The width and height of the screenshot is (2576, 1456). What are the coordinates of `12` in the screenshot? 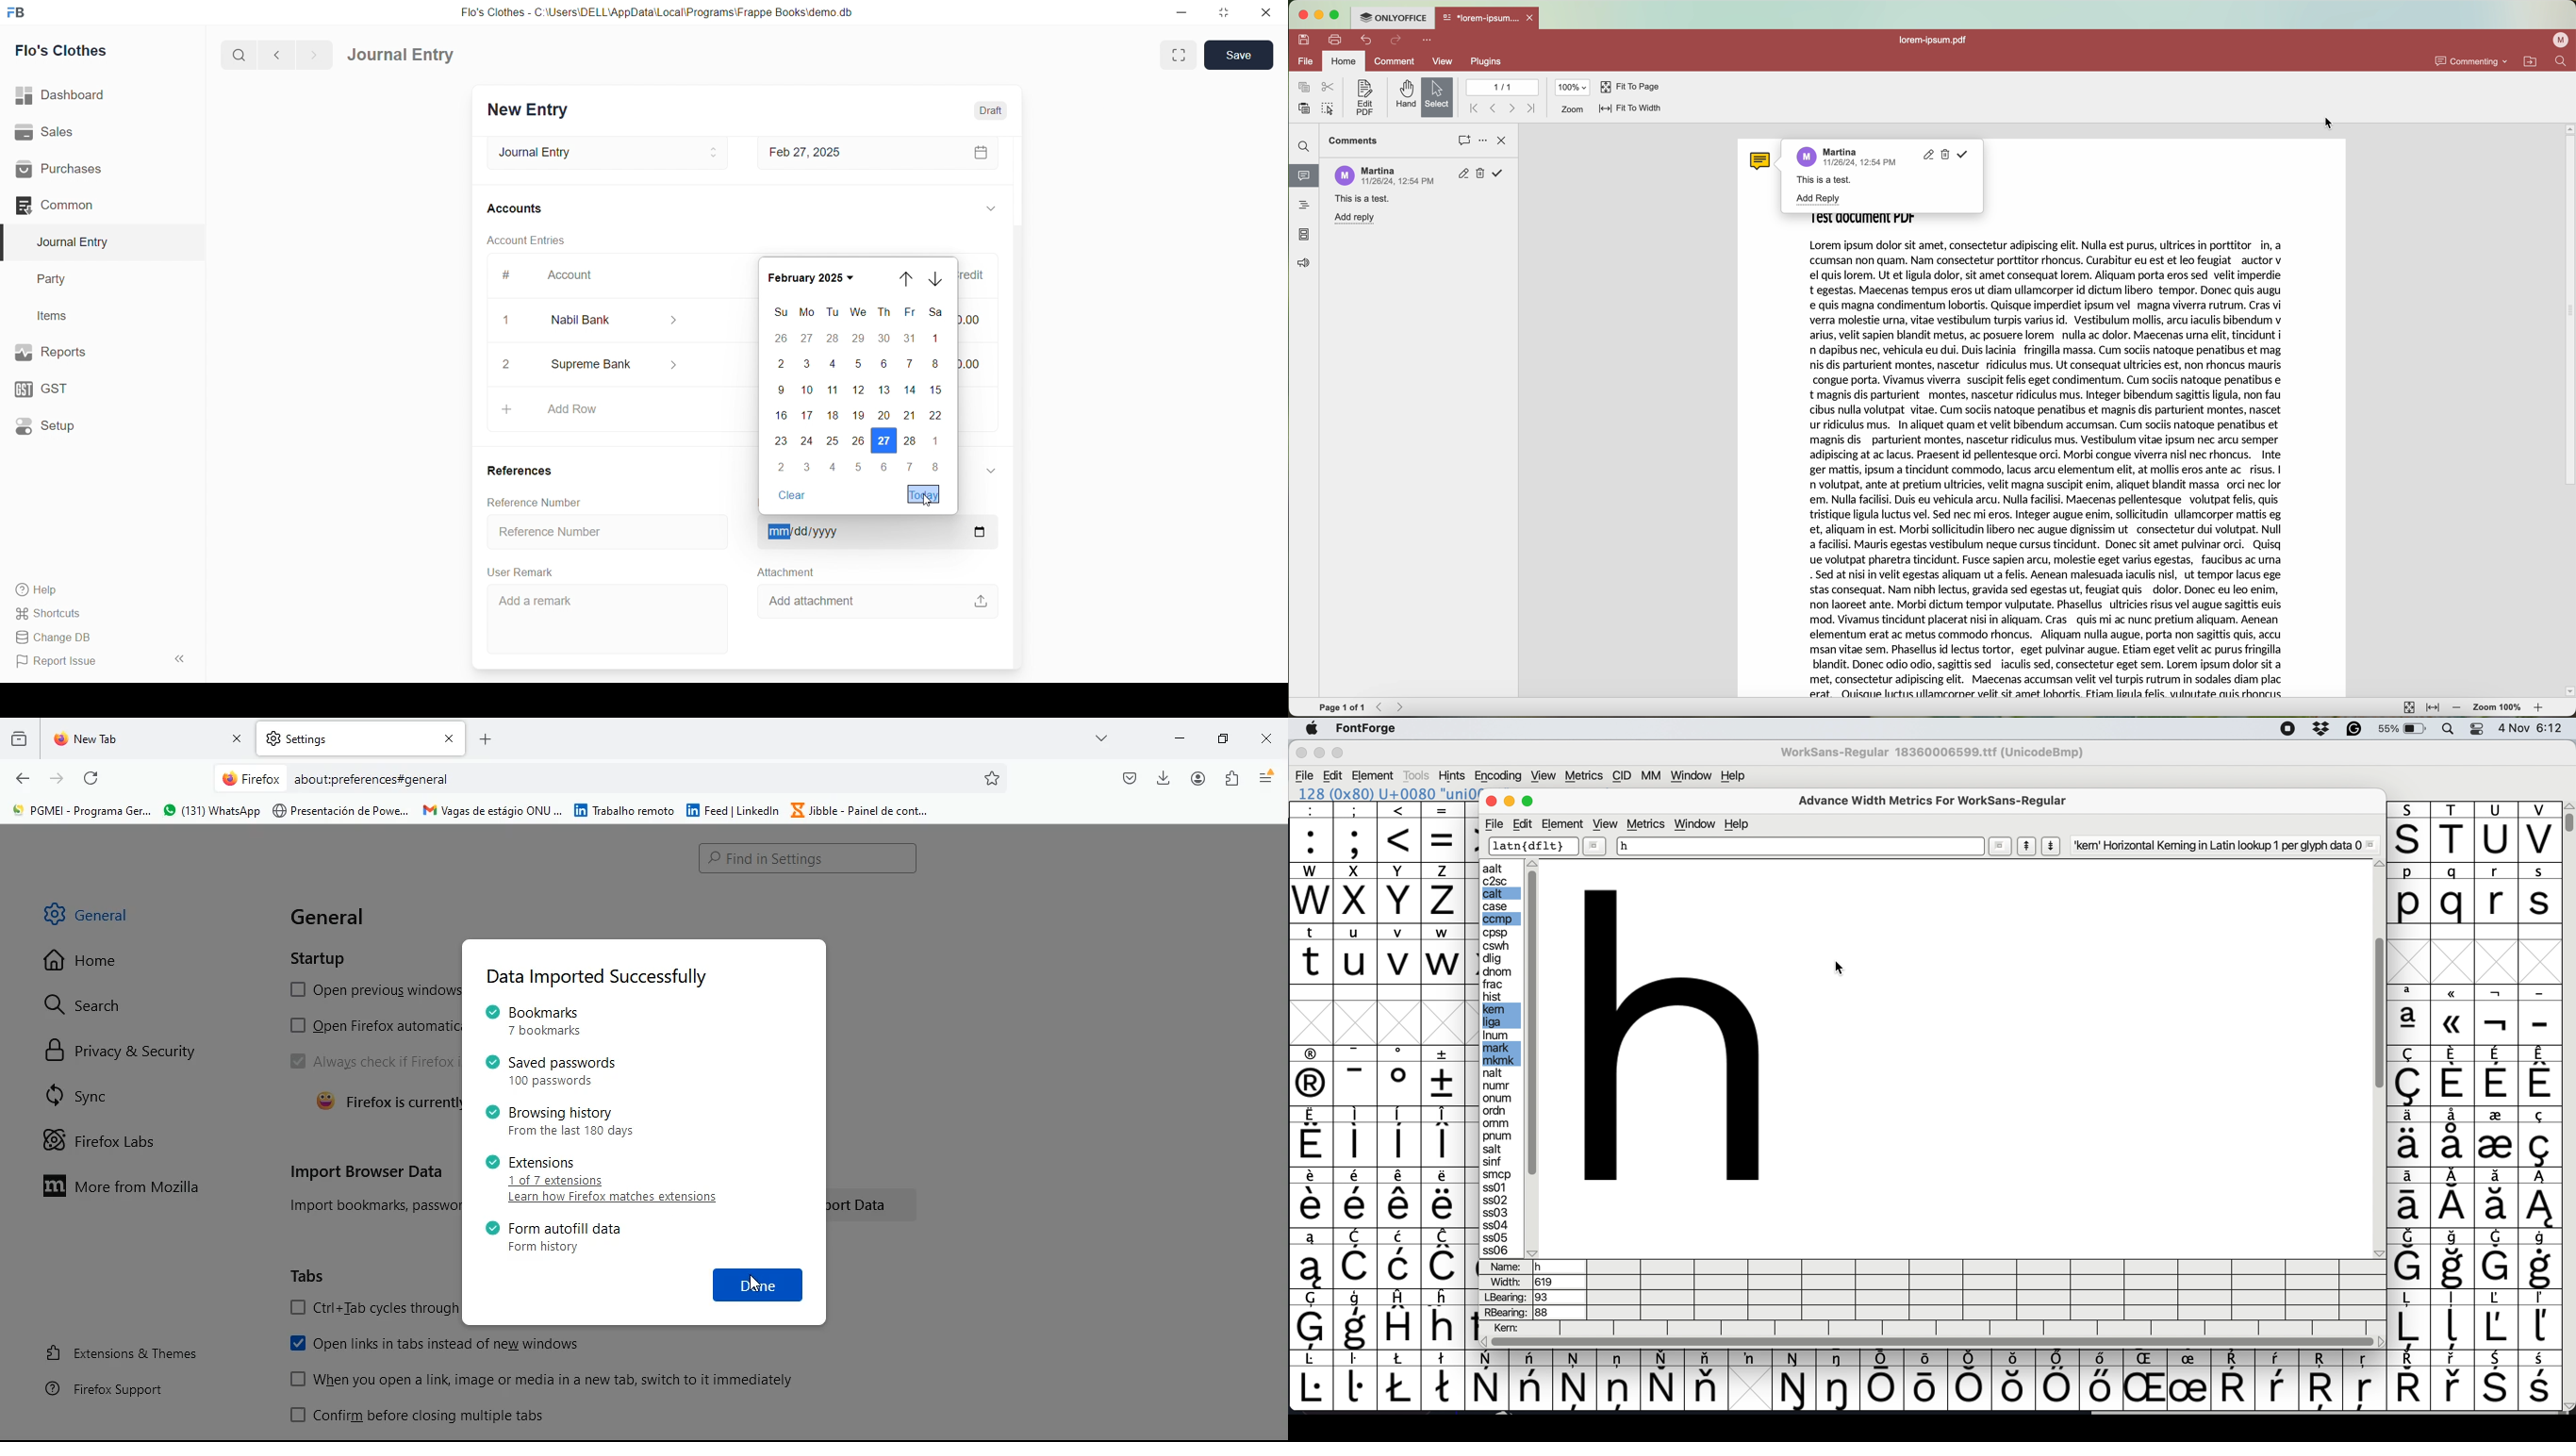 It's located at (857, 391).